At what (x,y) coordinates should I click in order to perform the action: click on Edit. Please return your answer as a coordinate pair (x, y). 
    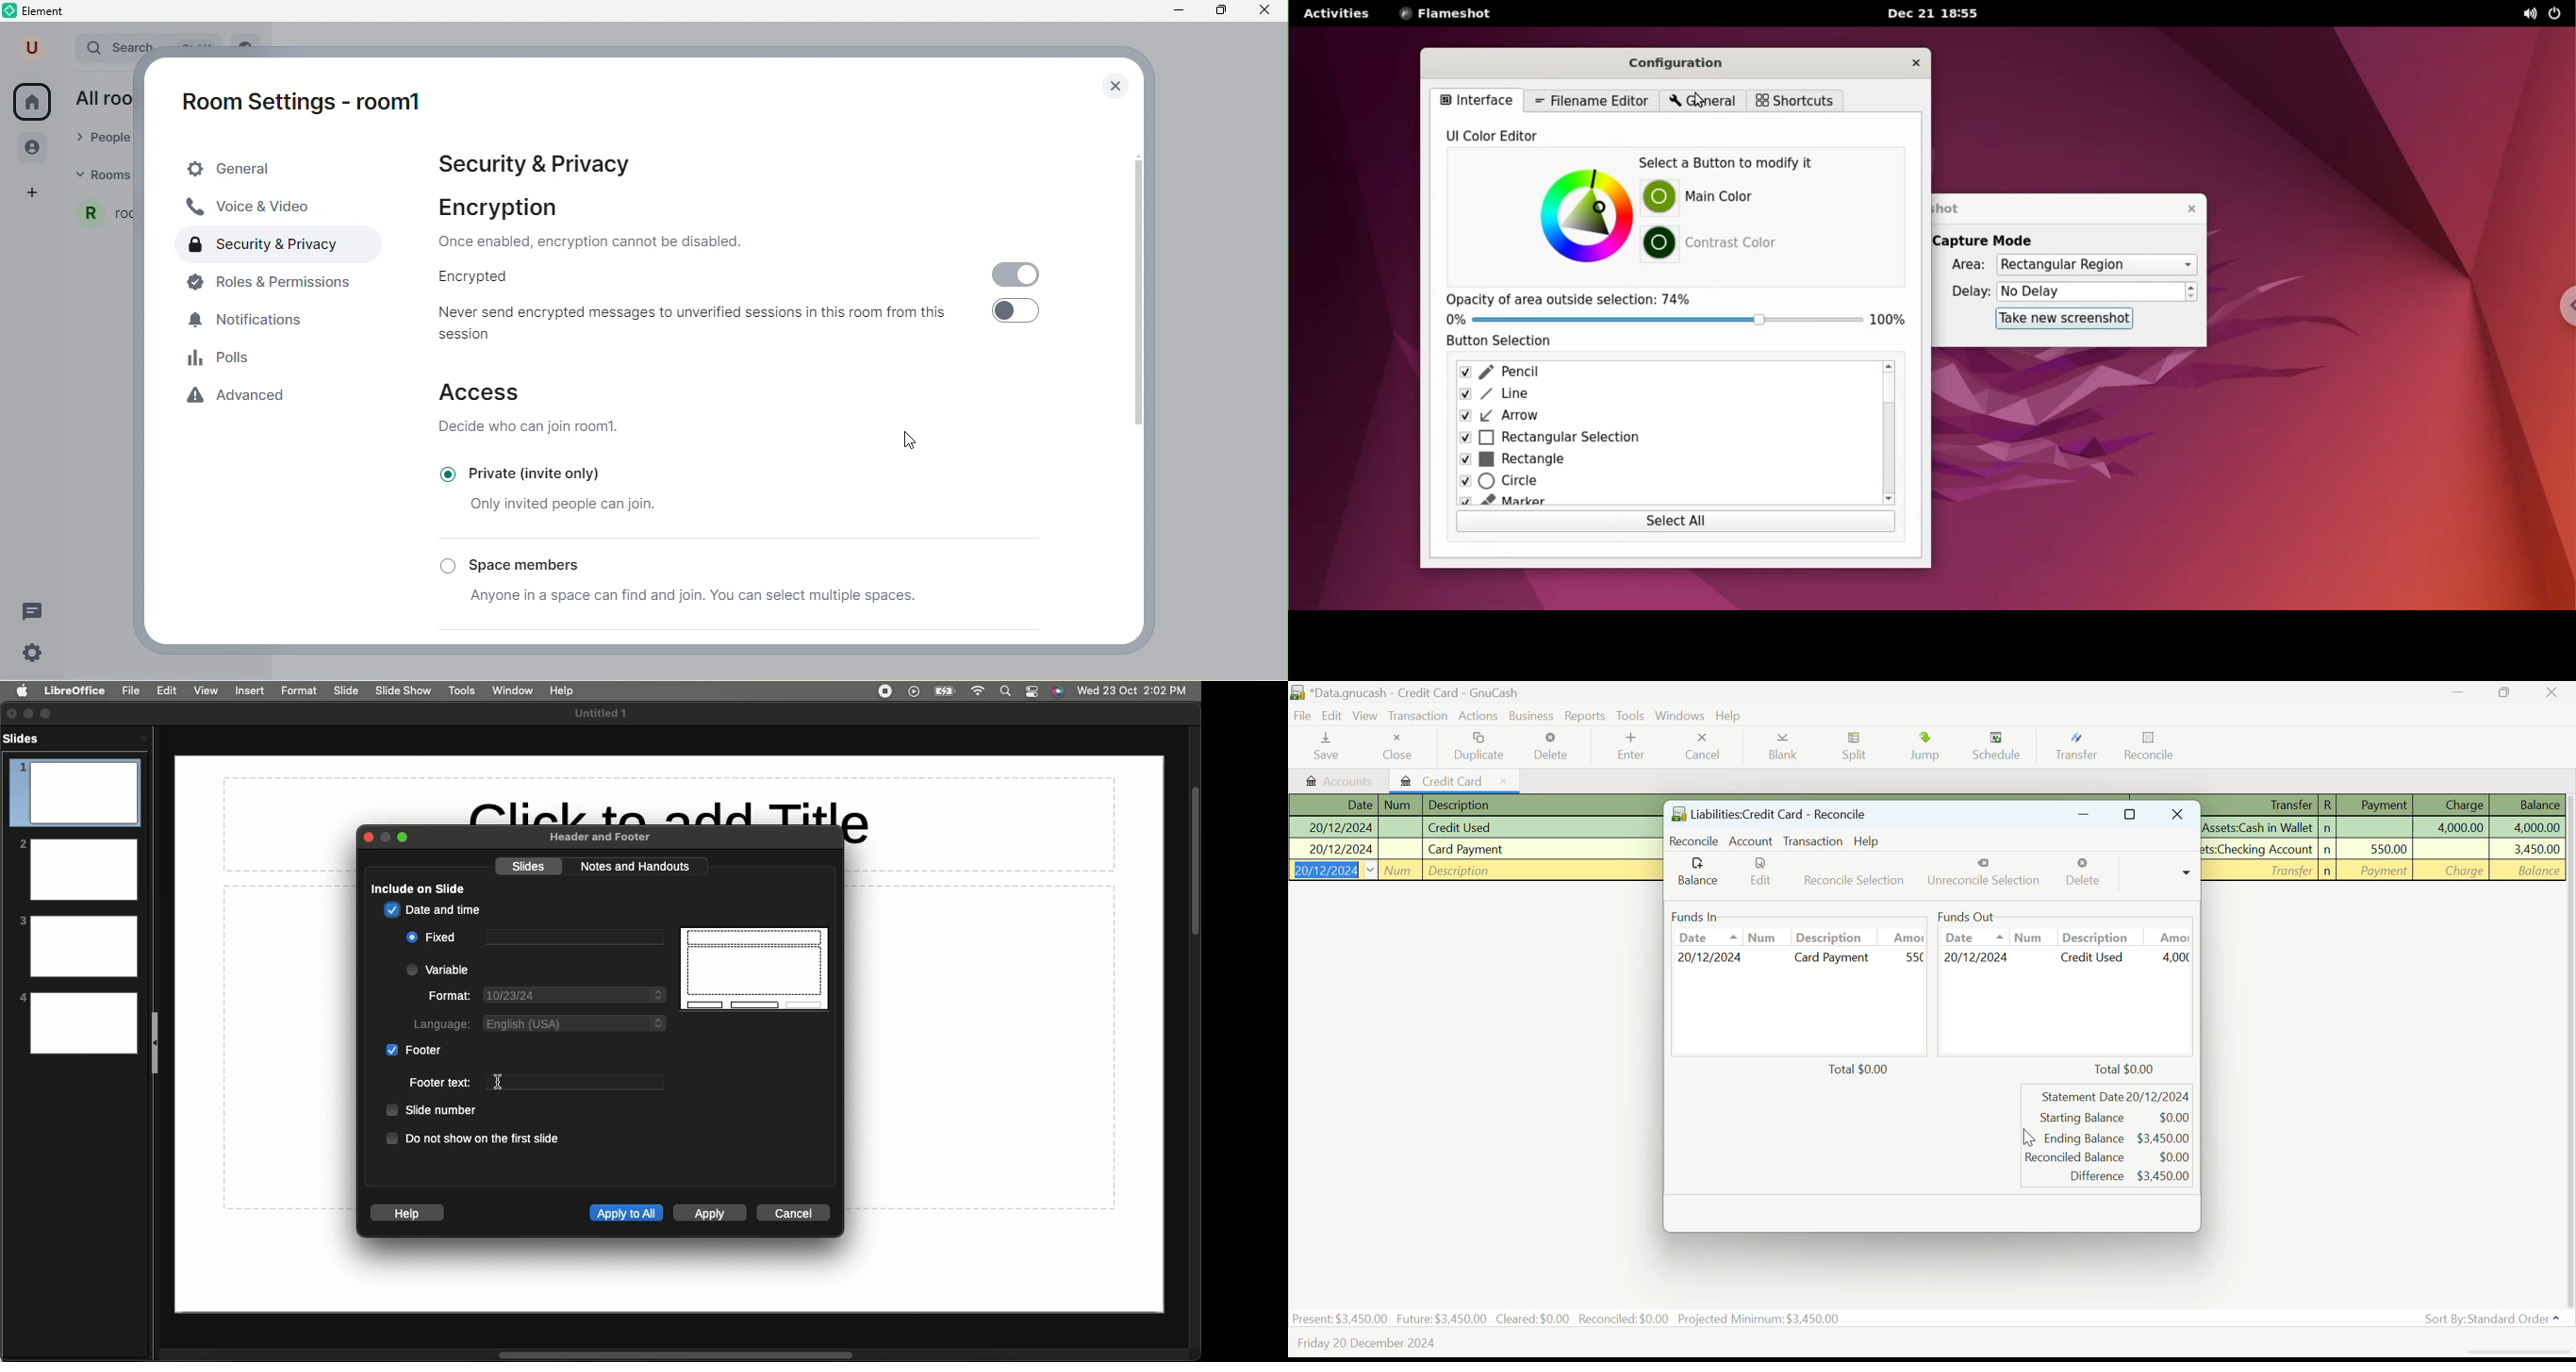
    Looking at the image, I should click on (1331, 717).